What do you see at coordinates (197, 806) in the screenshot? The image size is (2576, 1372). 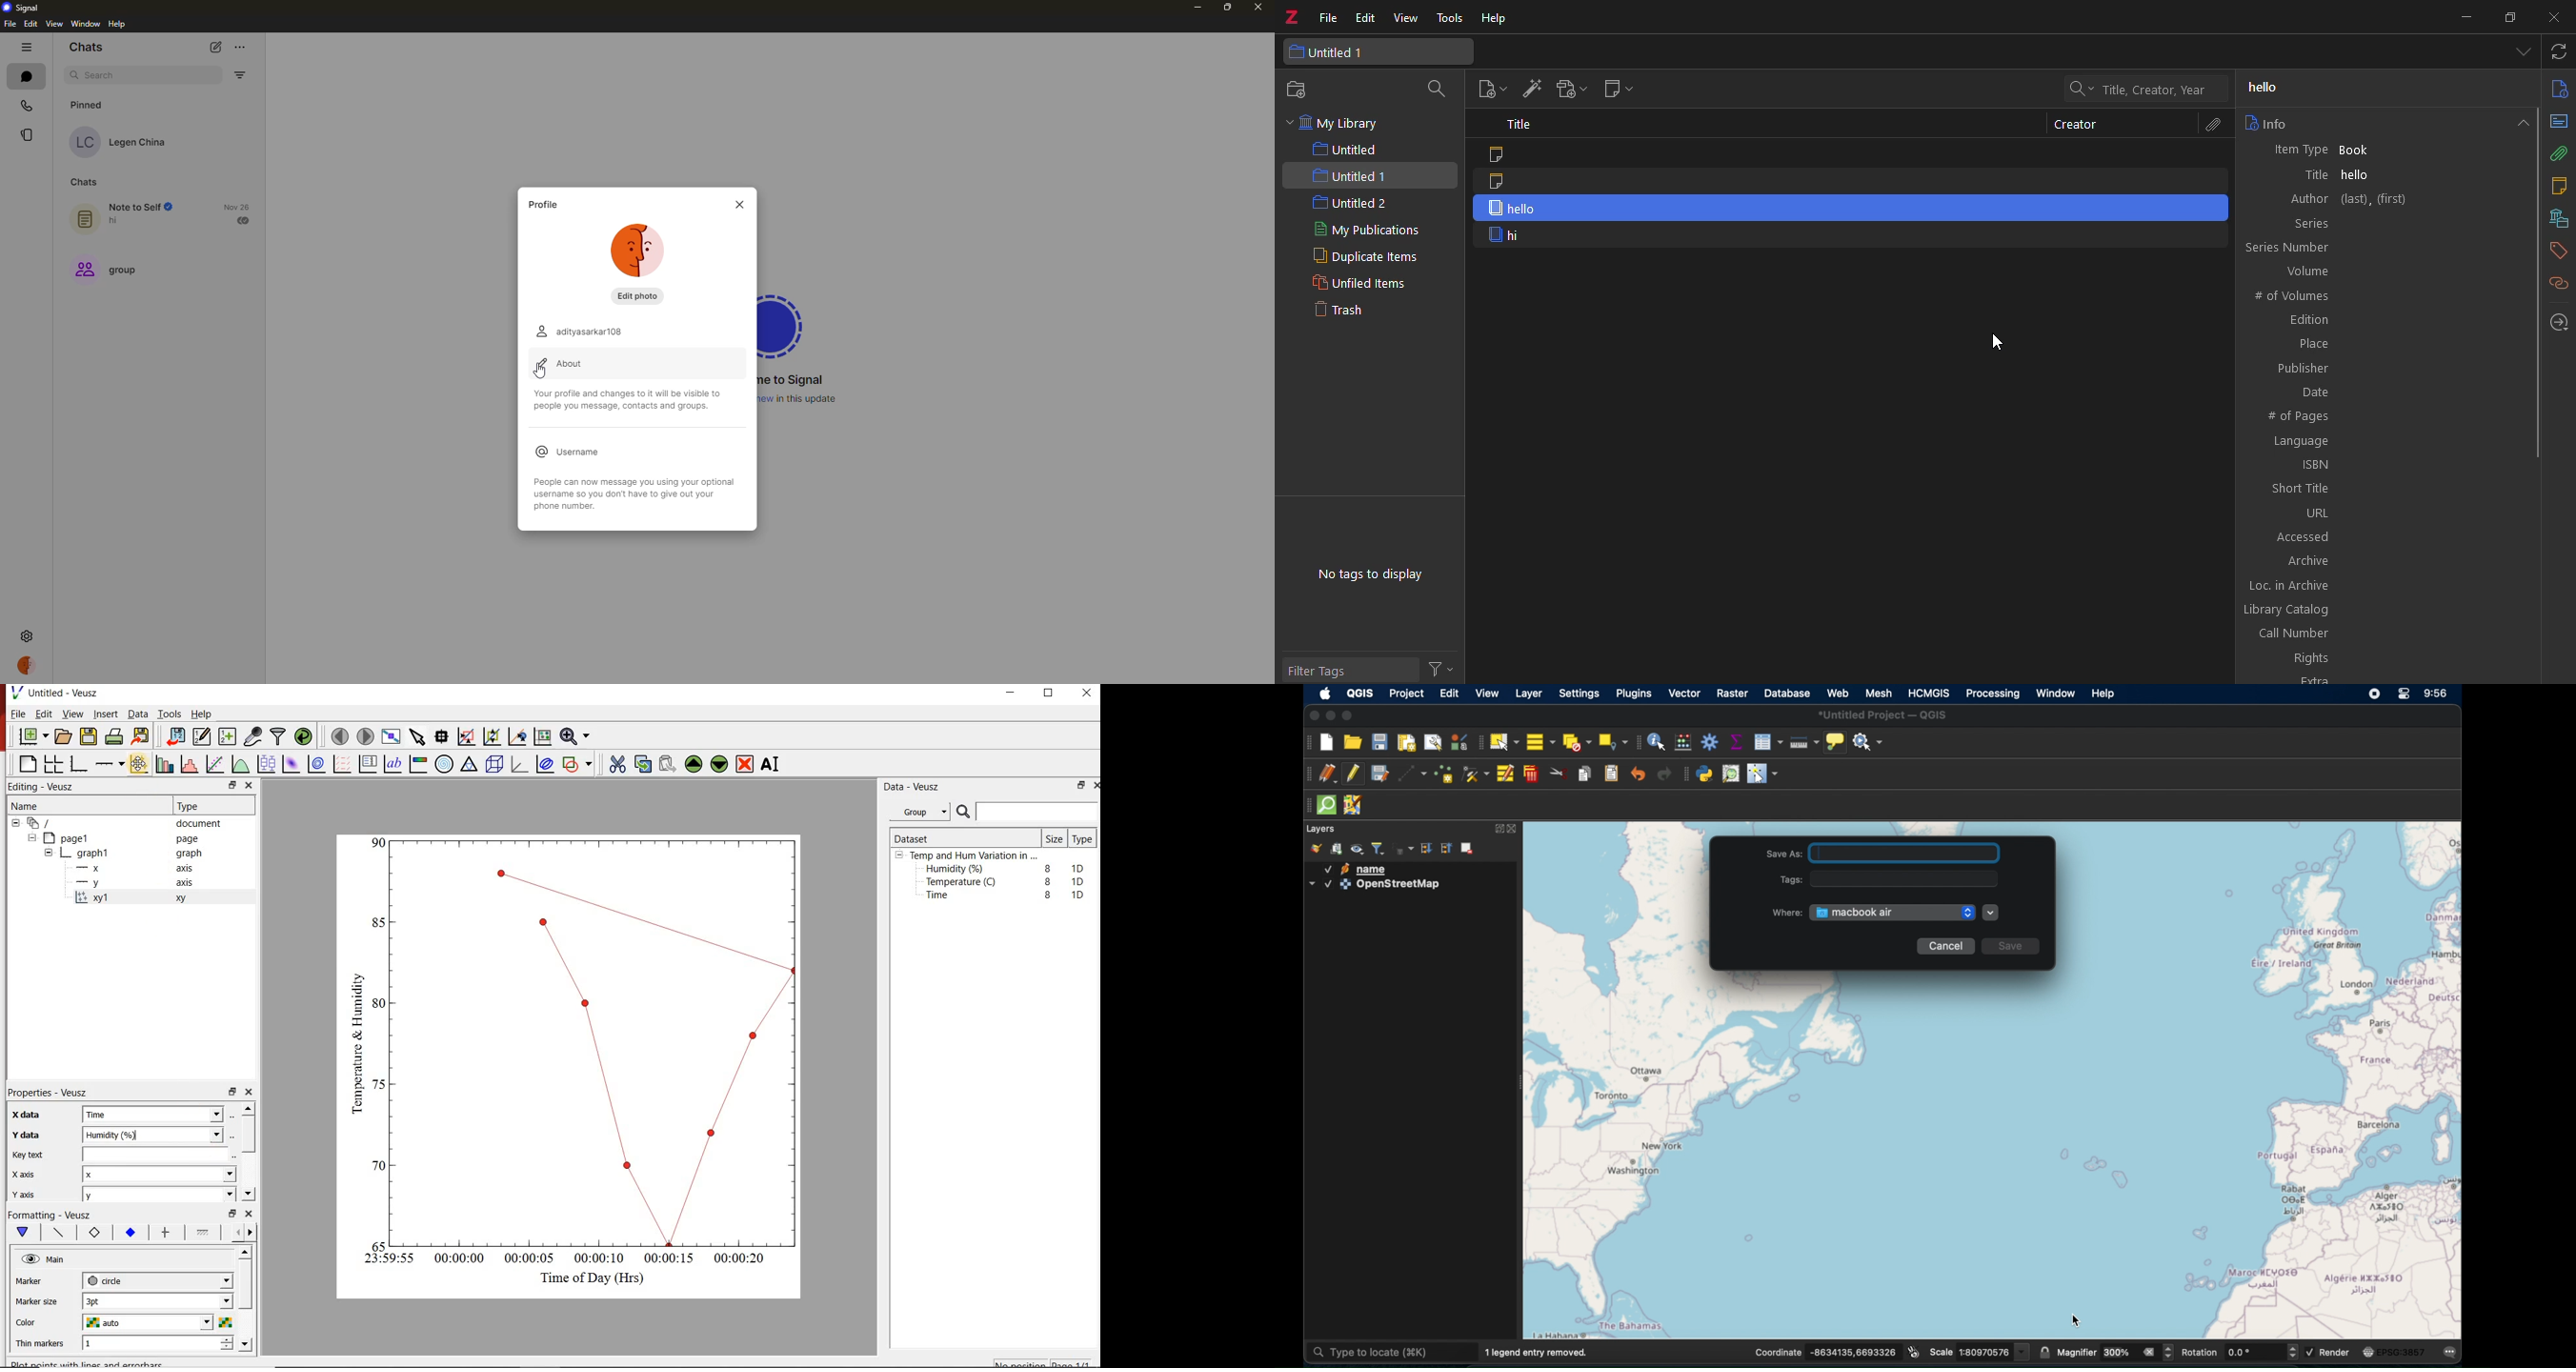 I see `Type` at bounding box center [197, 806].